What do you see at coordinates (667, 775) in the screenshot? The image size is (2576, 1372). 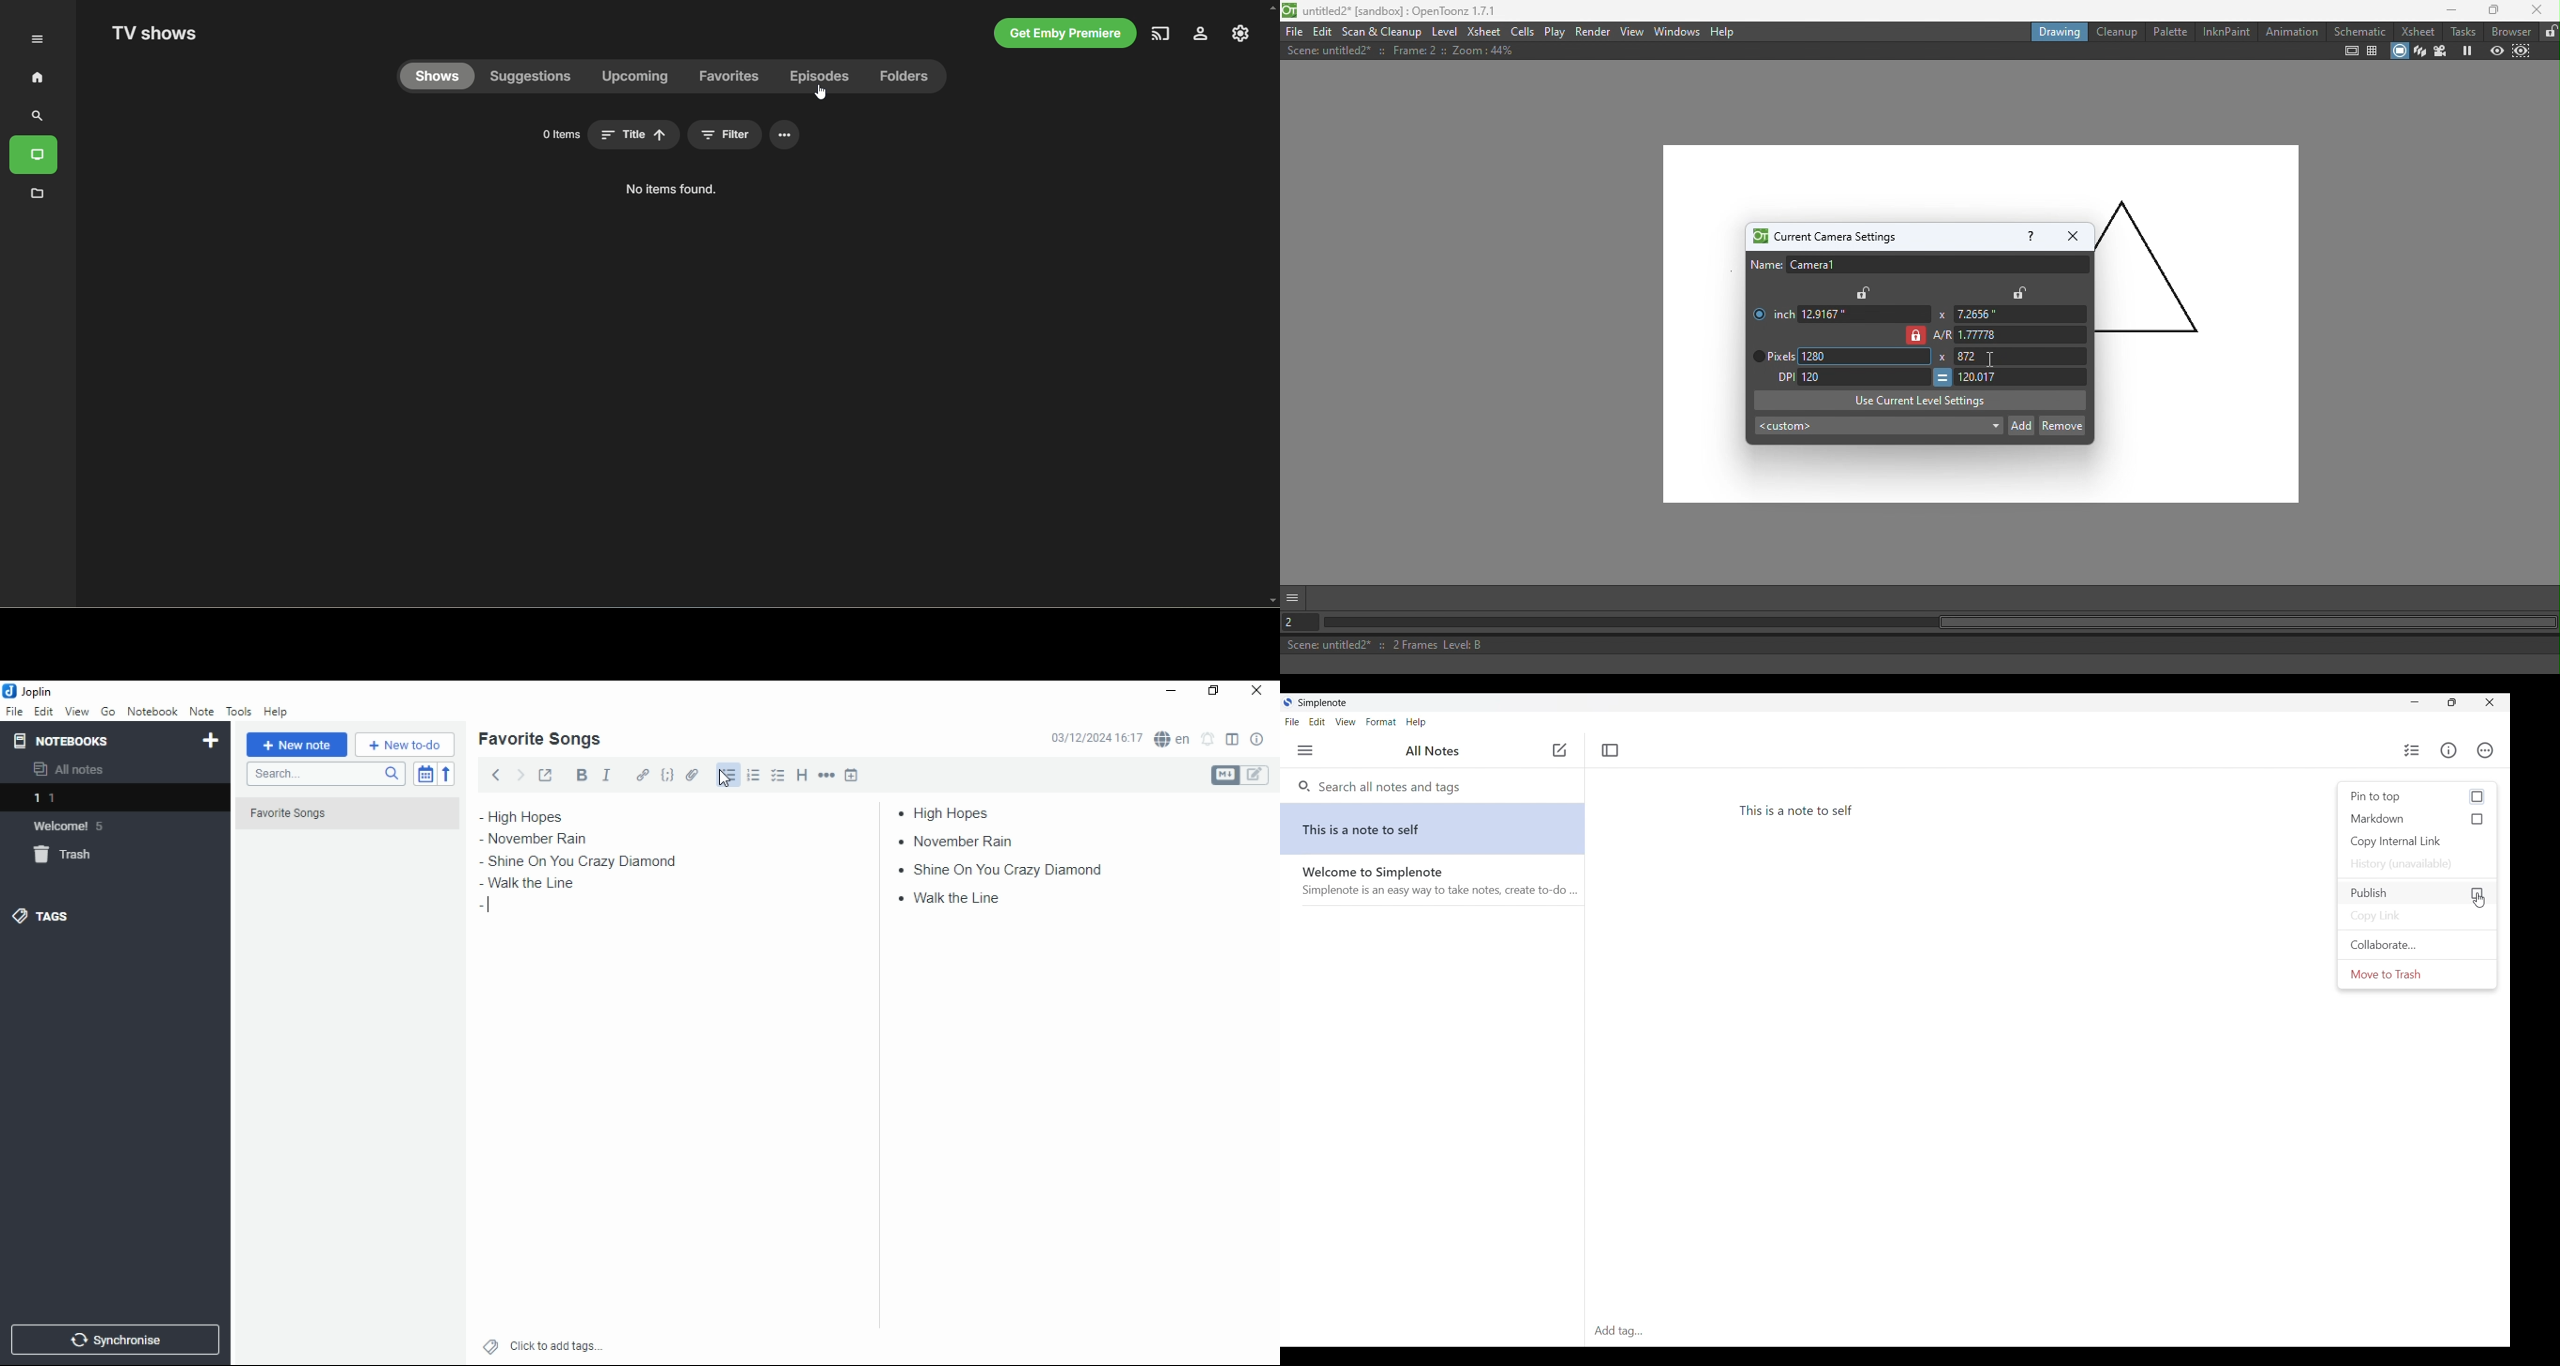 I see `code` at bounding box center [667, 775].